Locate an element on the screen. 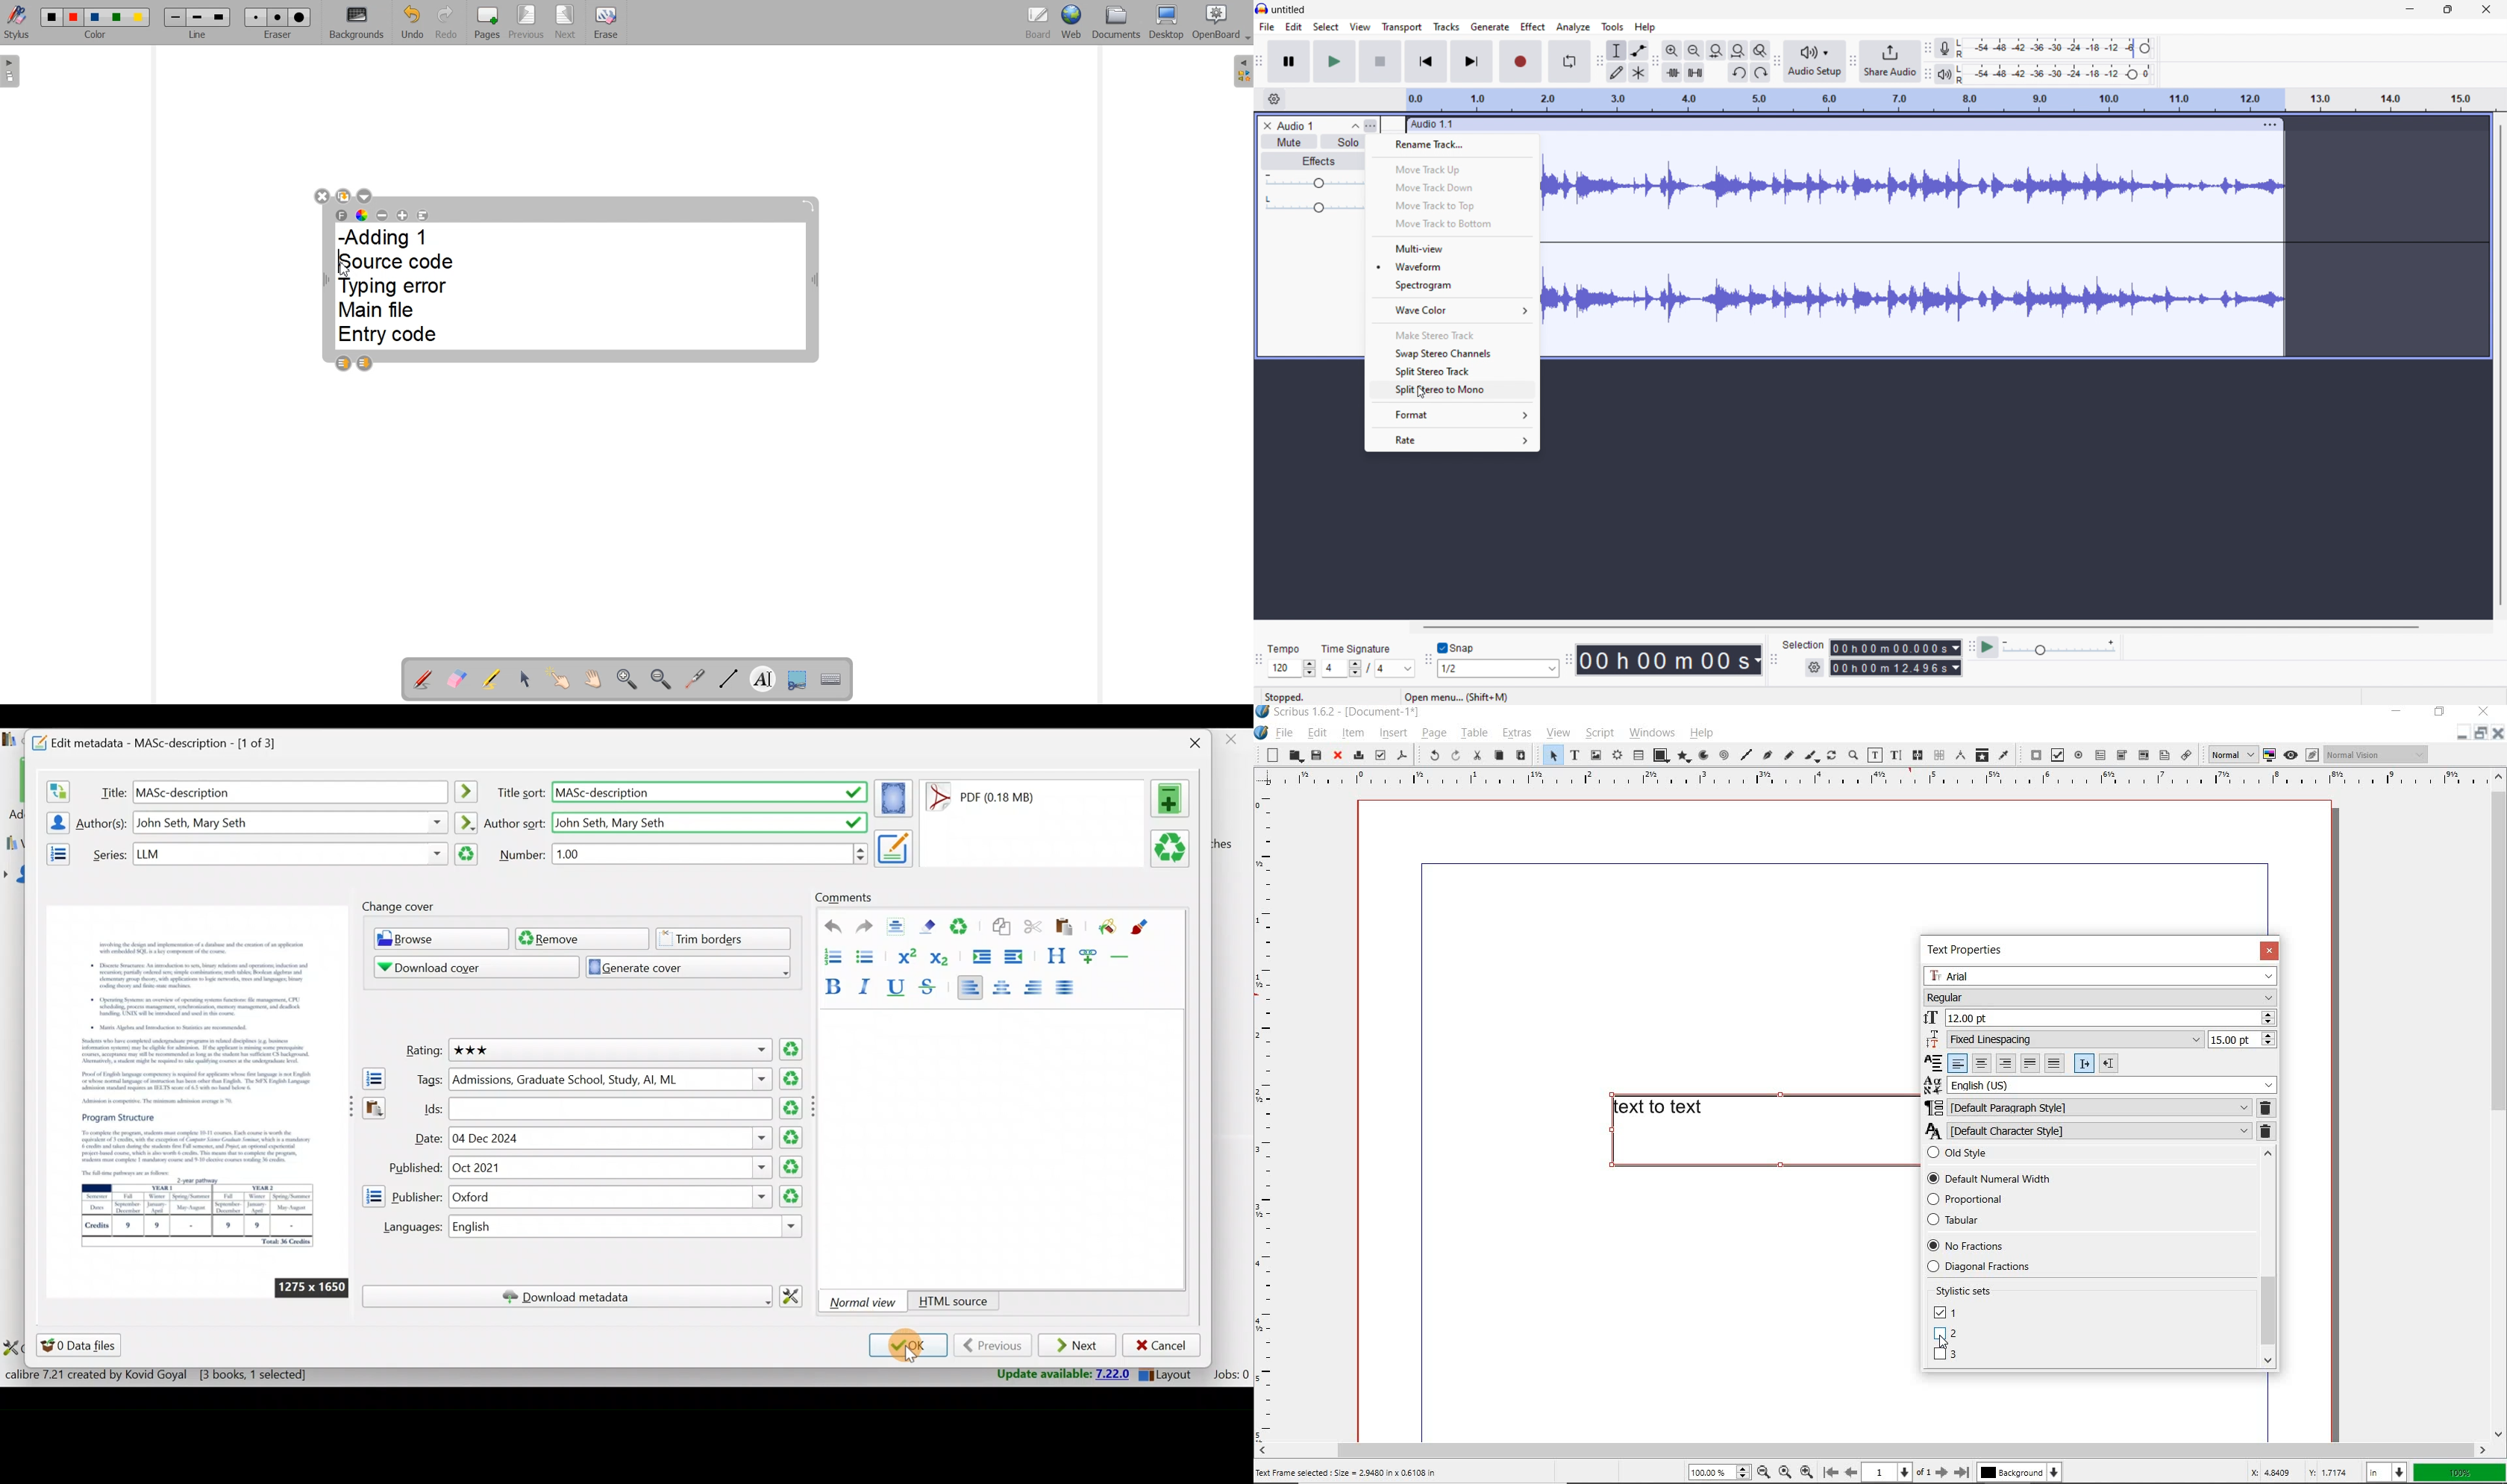  Background colour is located at coordinates (1105, 928).